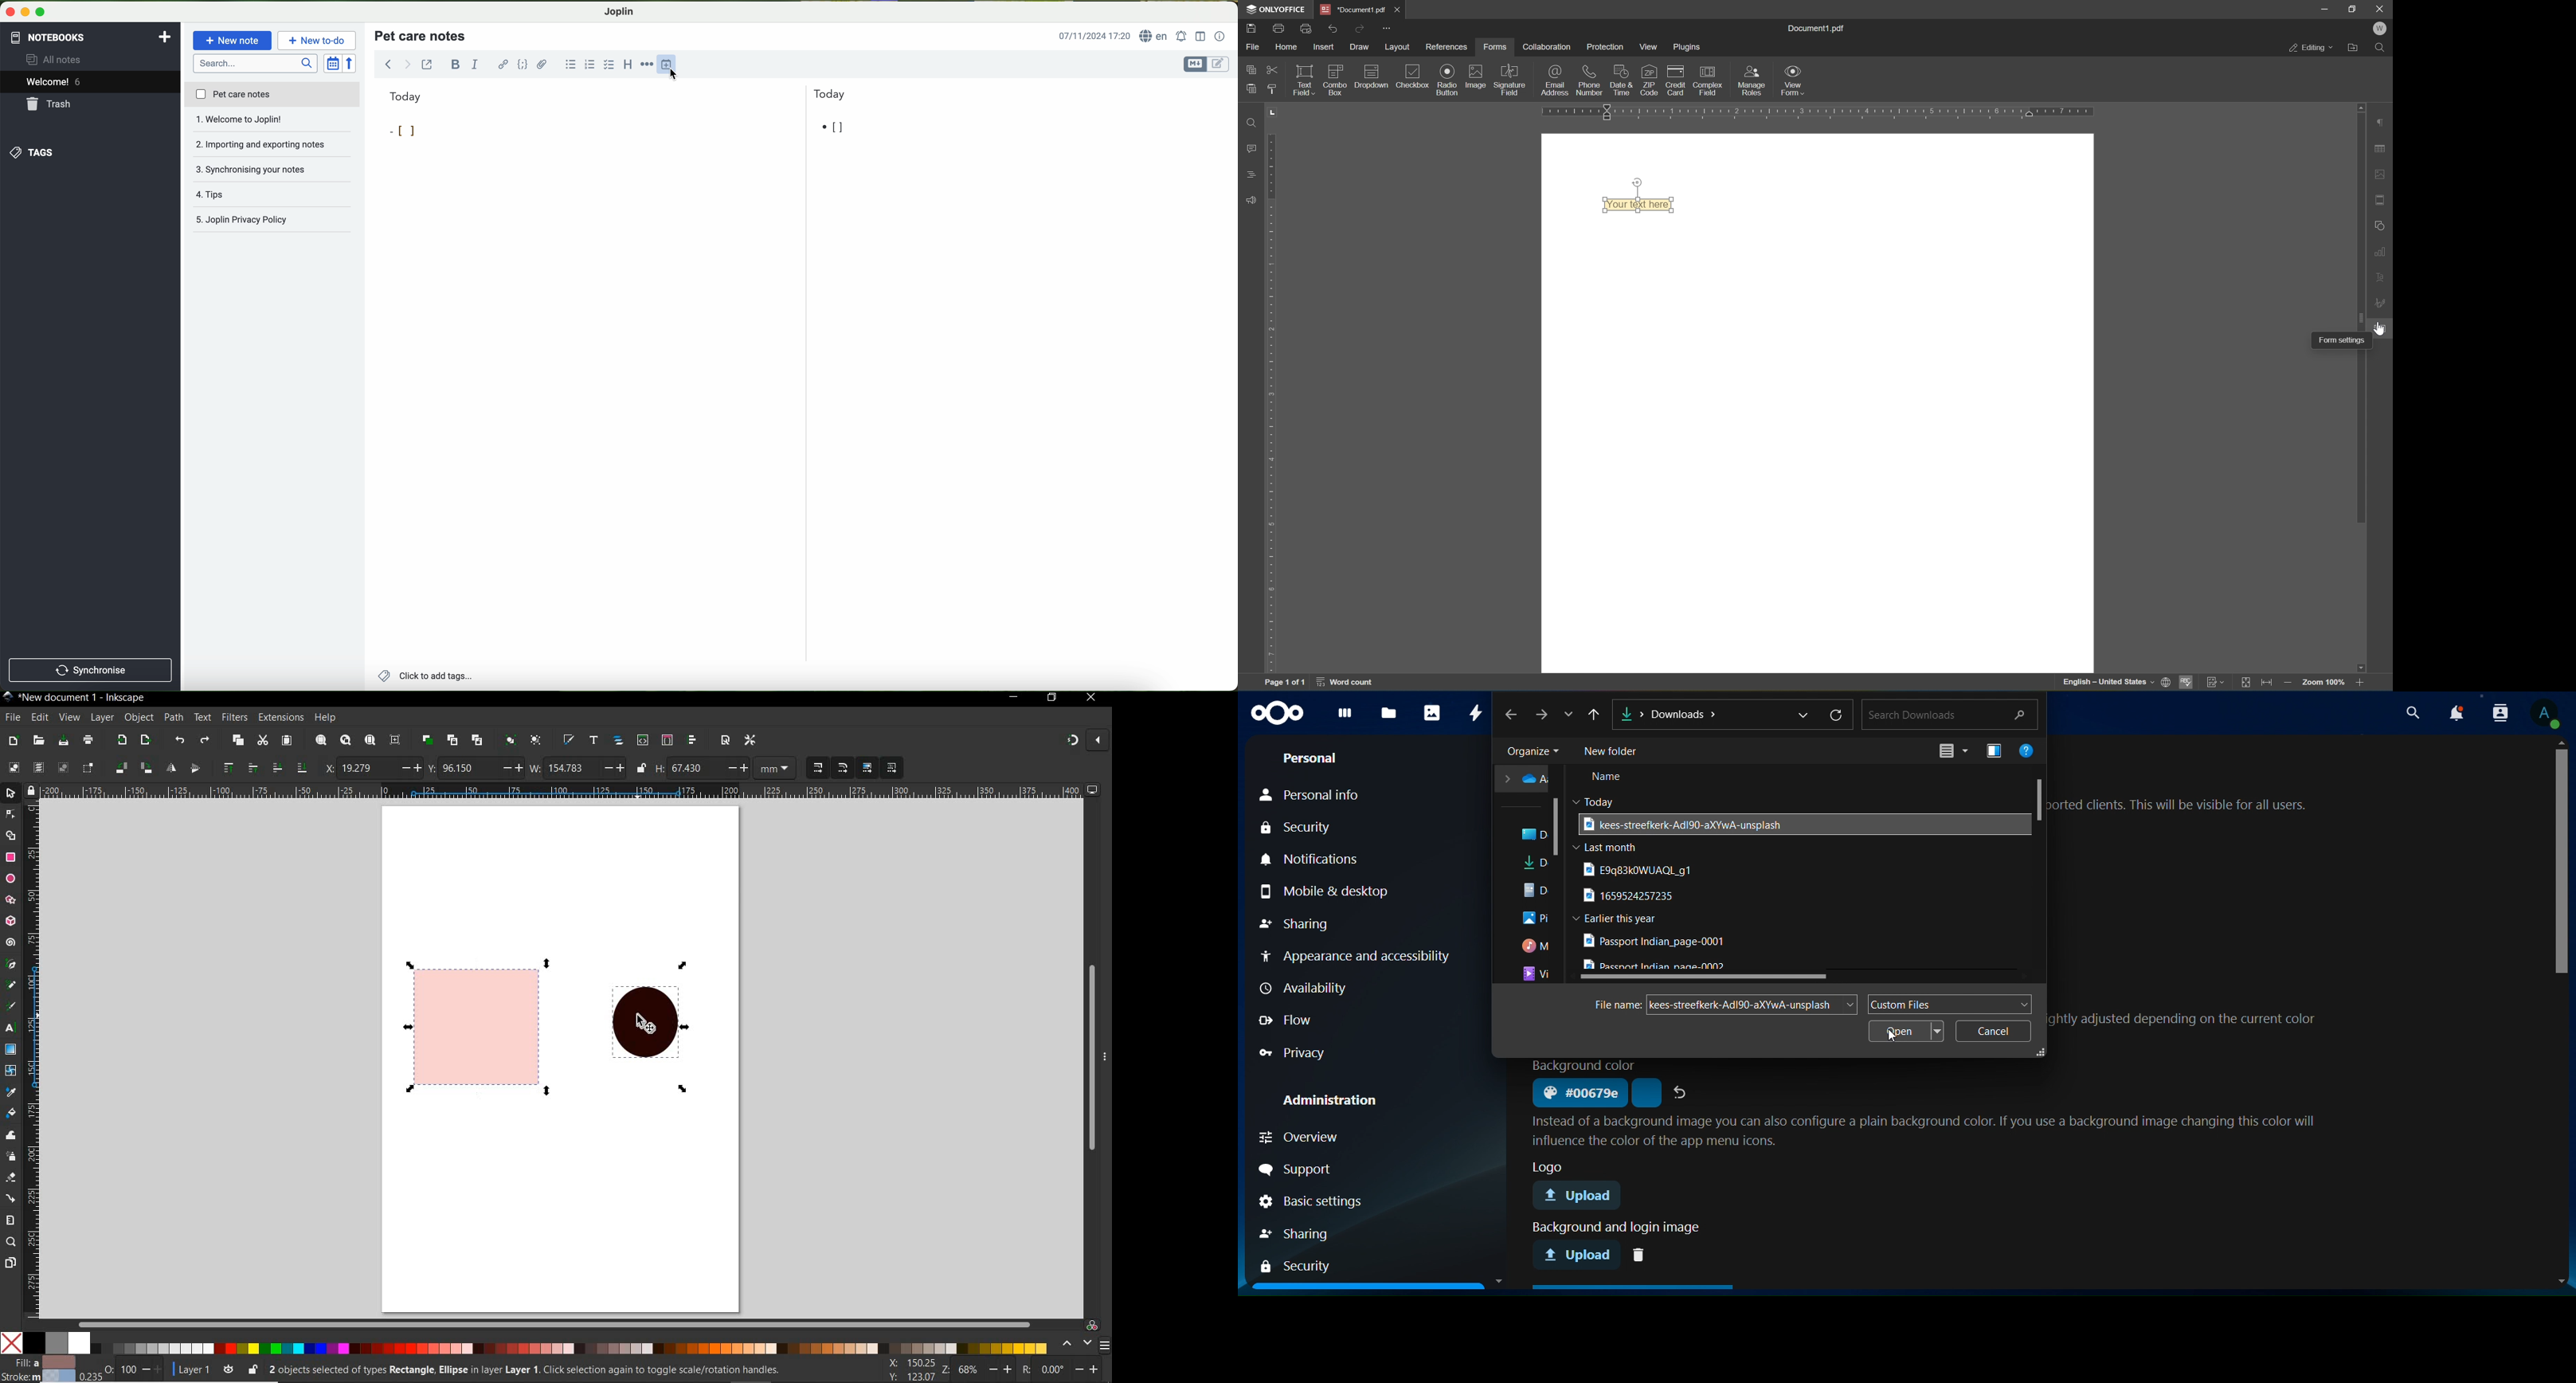  What do you see at coordinates (1754, 81) in the screenshot?
I see `manage roles` at bounding box center [1754, 81].